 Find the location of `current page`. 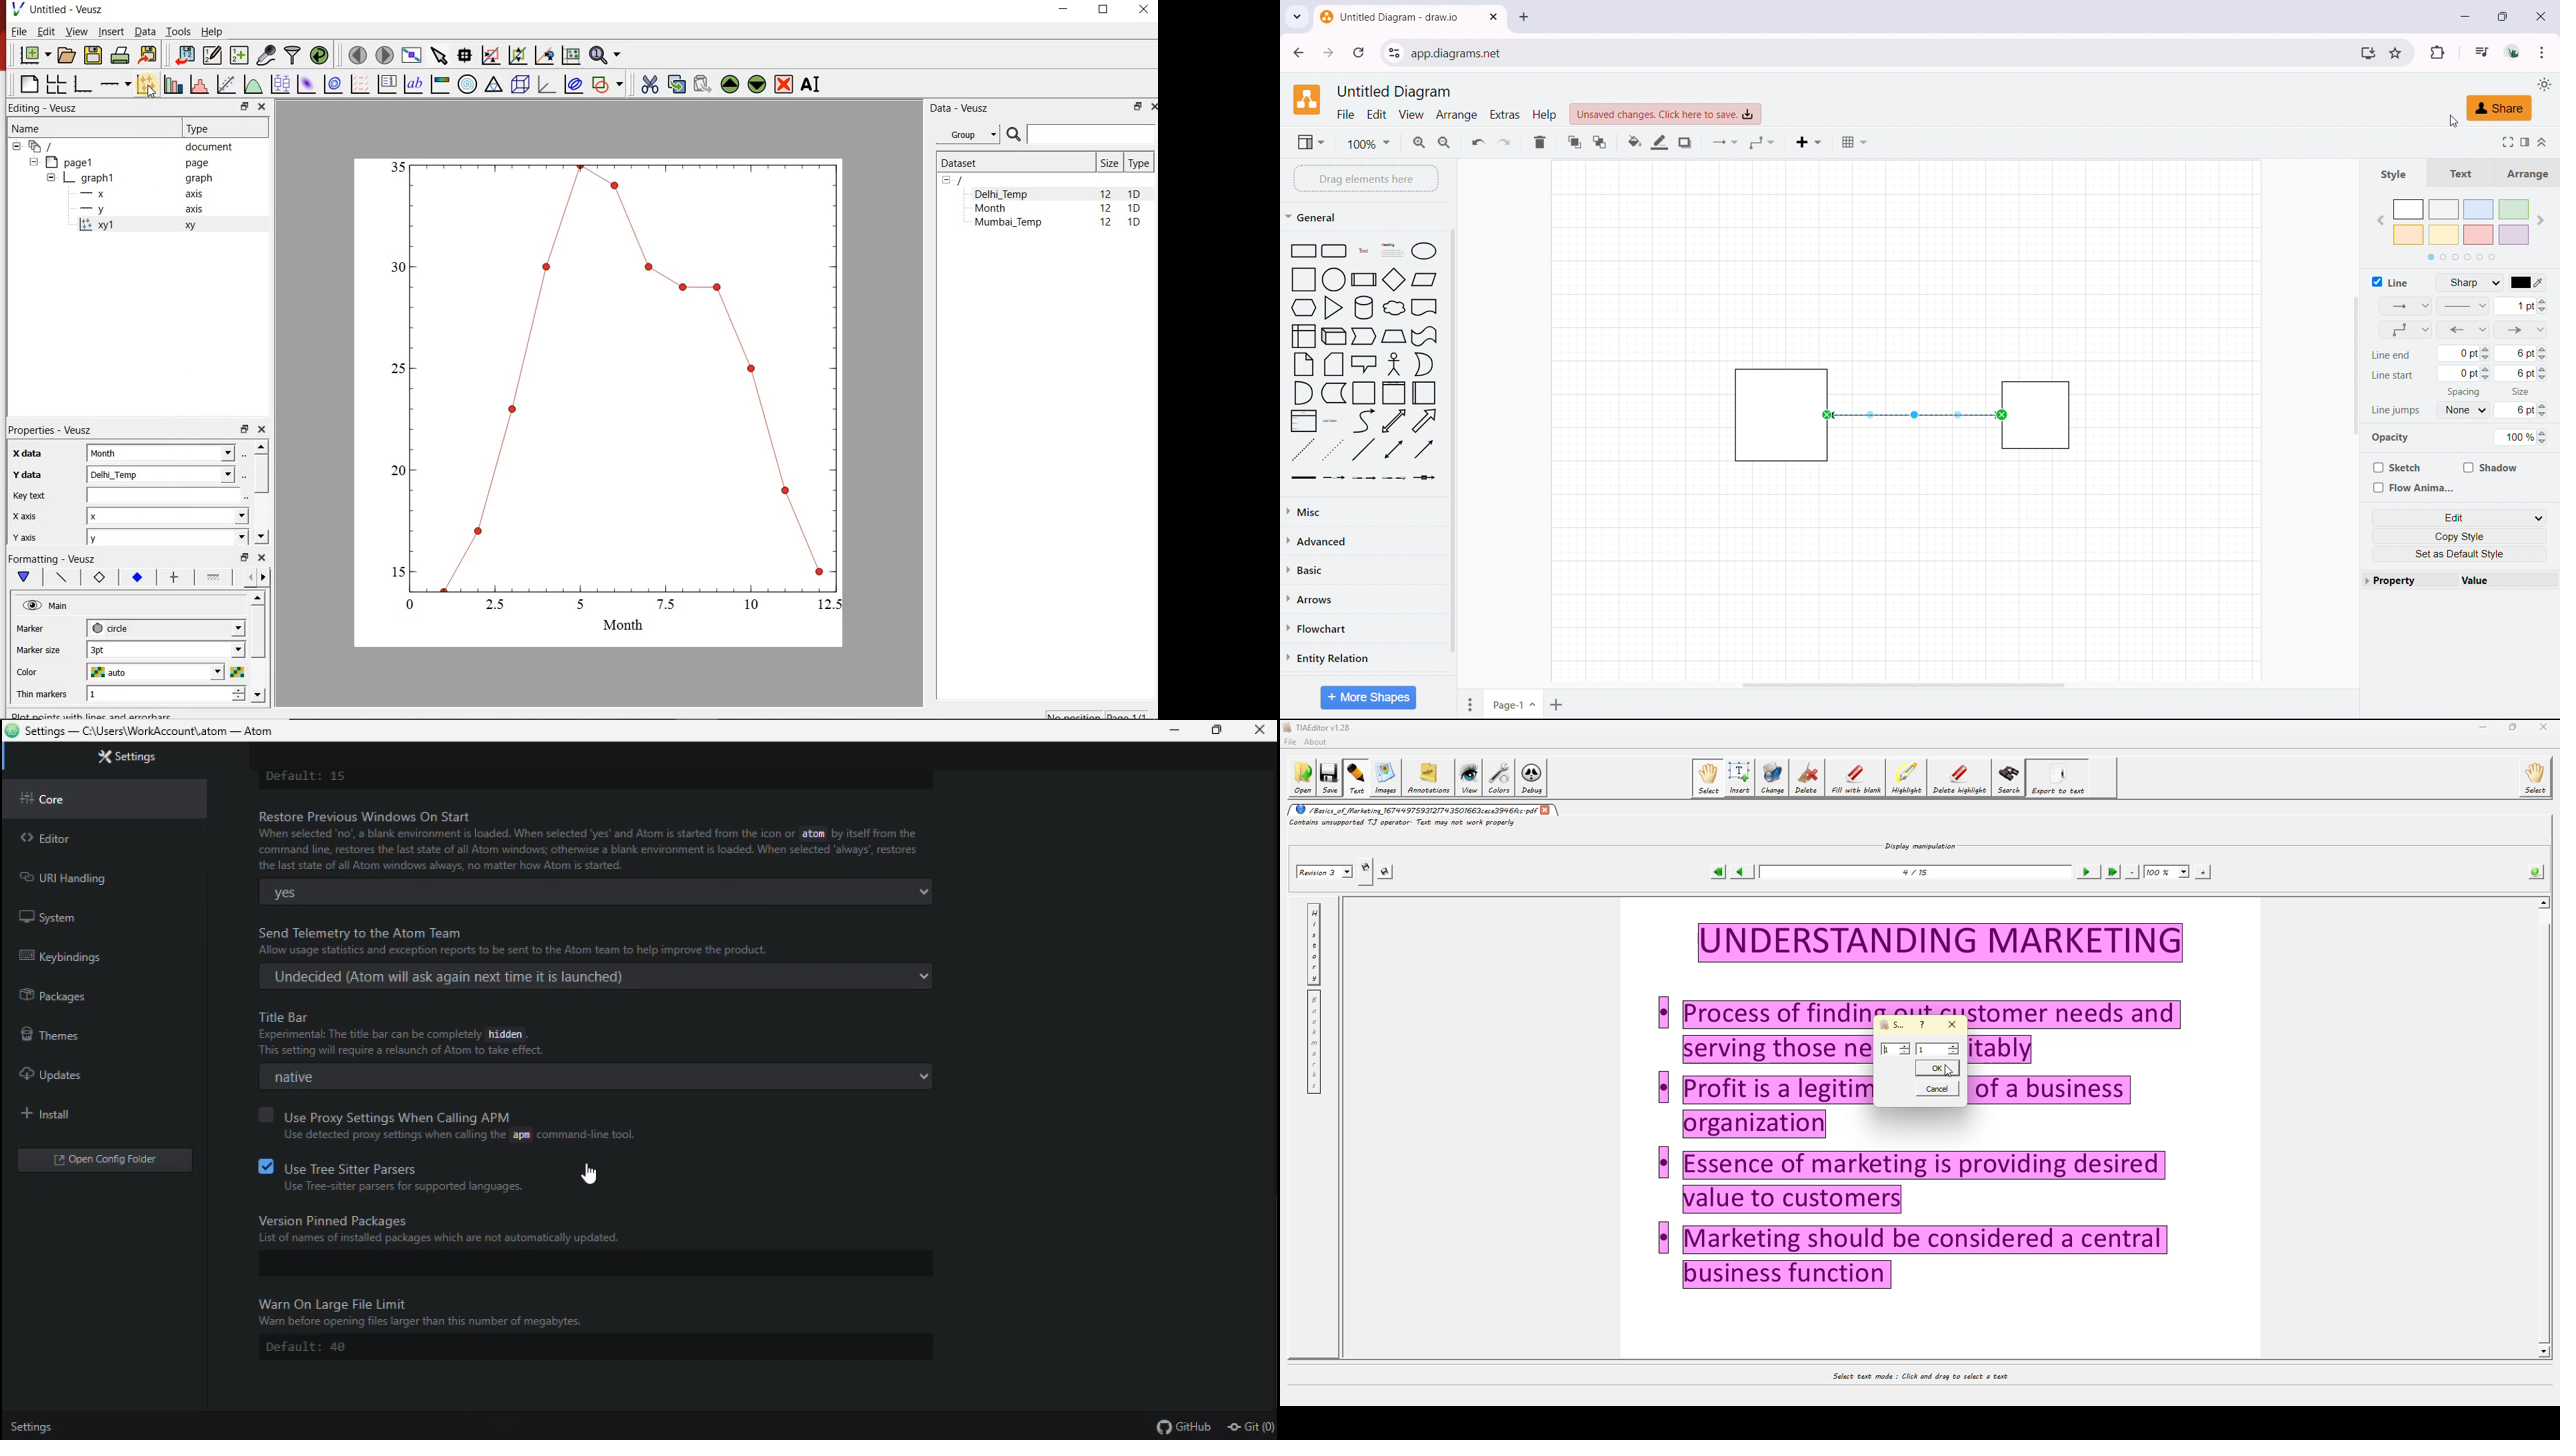

current page is located at coordinates (1513, 702).